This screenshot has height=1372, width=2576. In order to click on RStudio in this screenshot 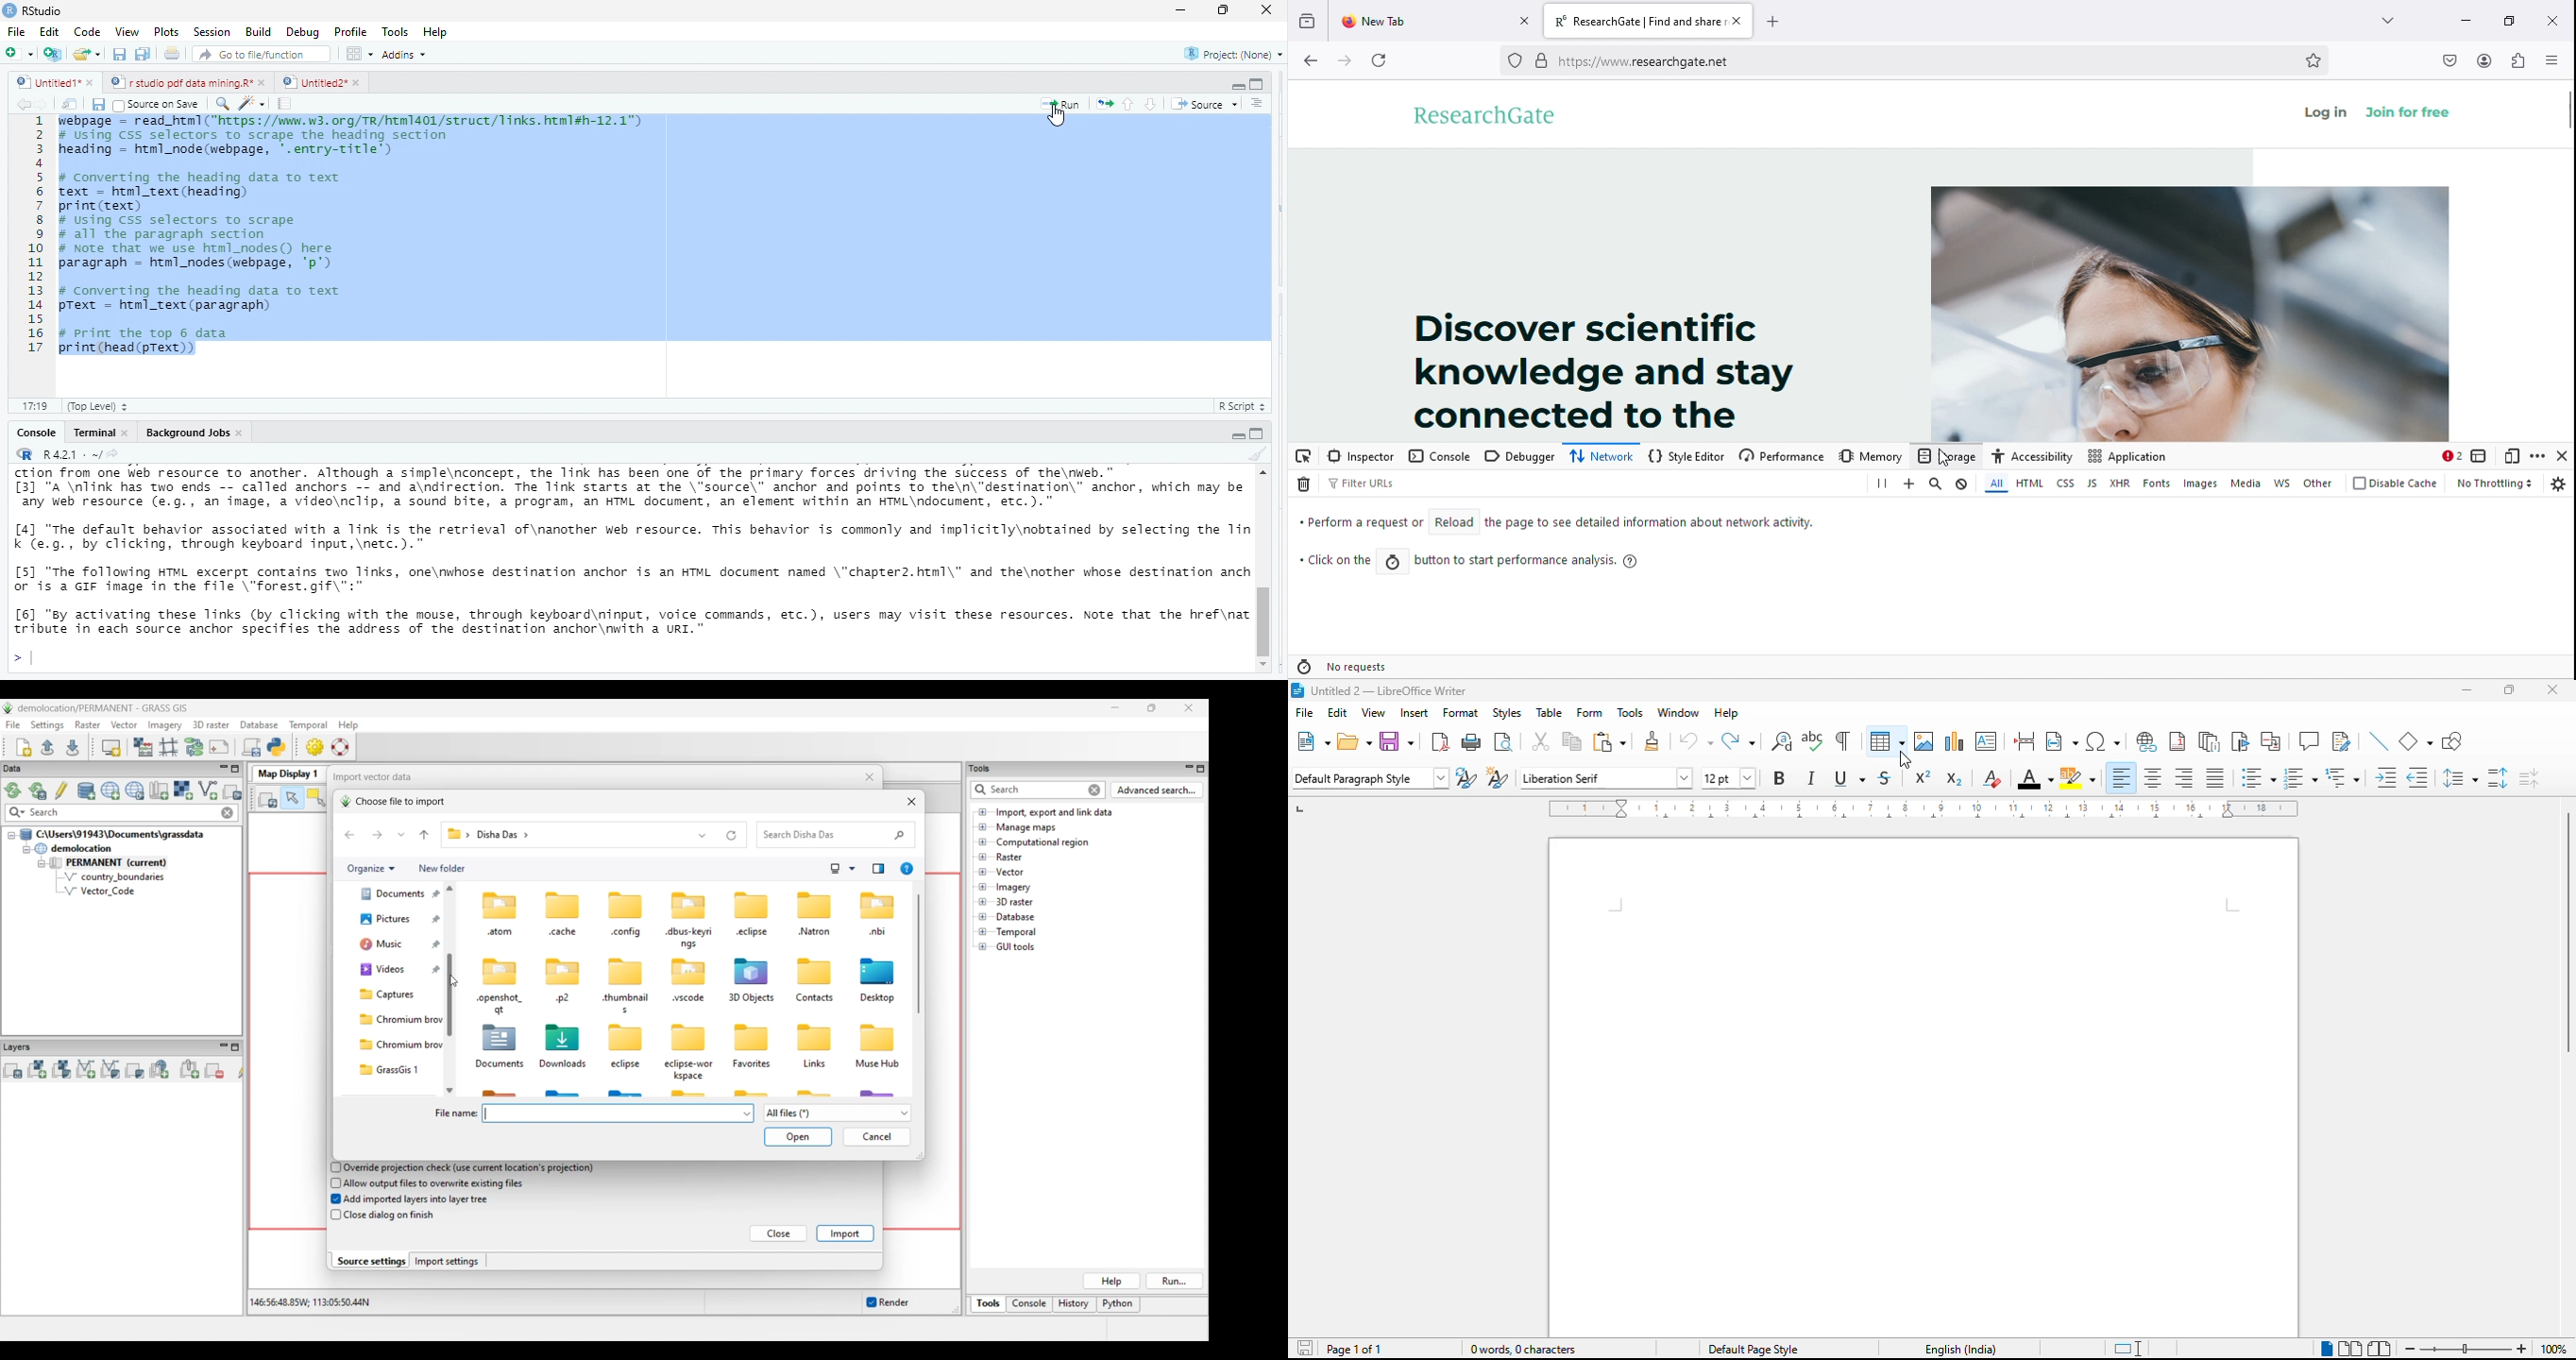, I will do `click(48, 9)`.